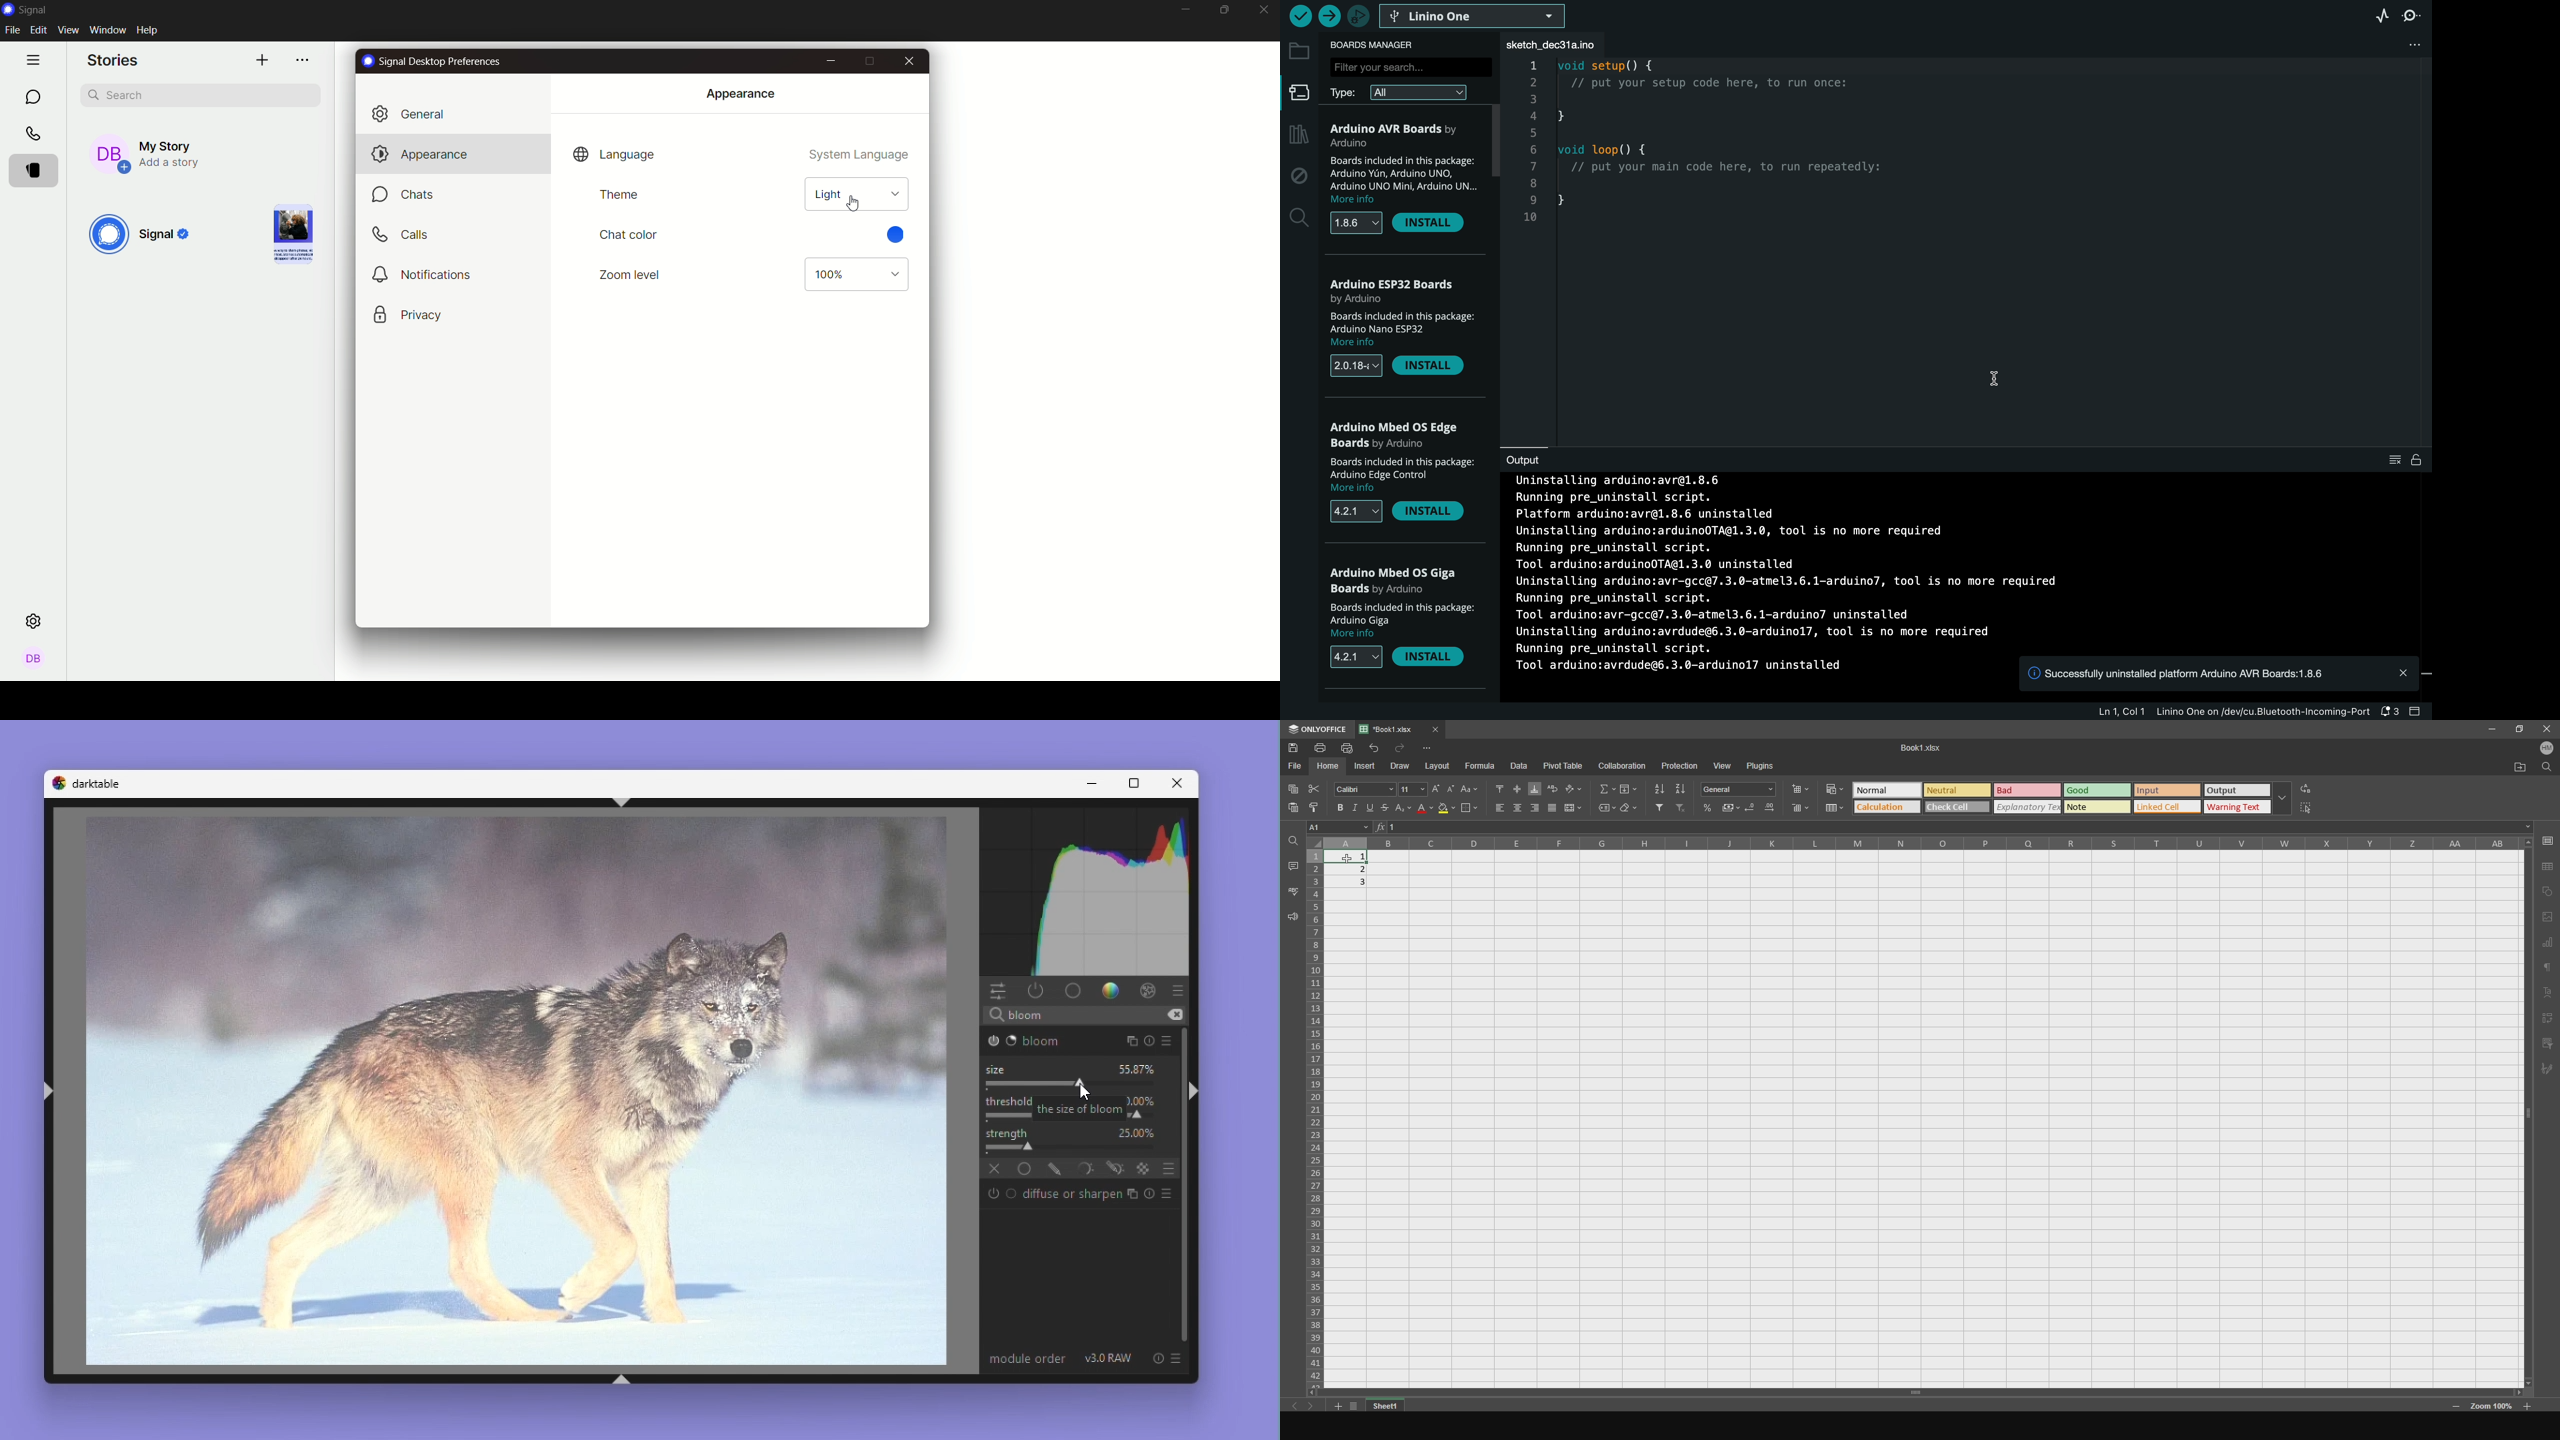 Image resolution: width=2576 pixels, height=1456 pixels. What do you see at coordinates (1402, 92) in the screenshot?
I see `type filter` at bounding box center [1402, 92].